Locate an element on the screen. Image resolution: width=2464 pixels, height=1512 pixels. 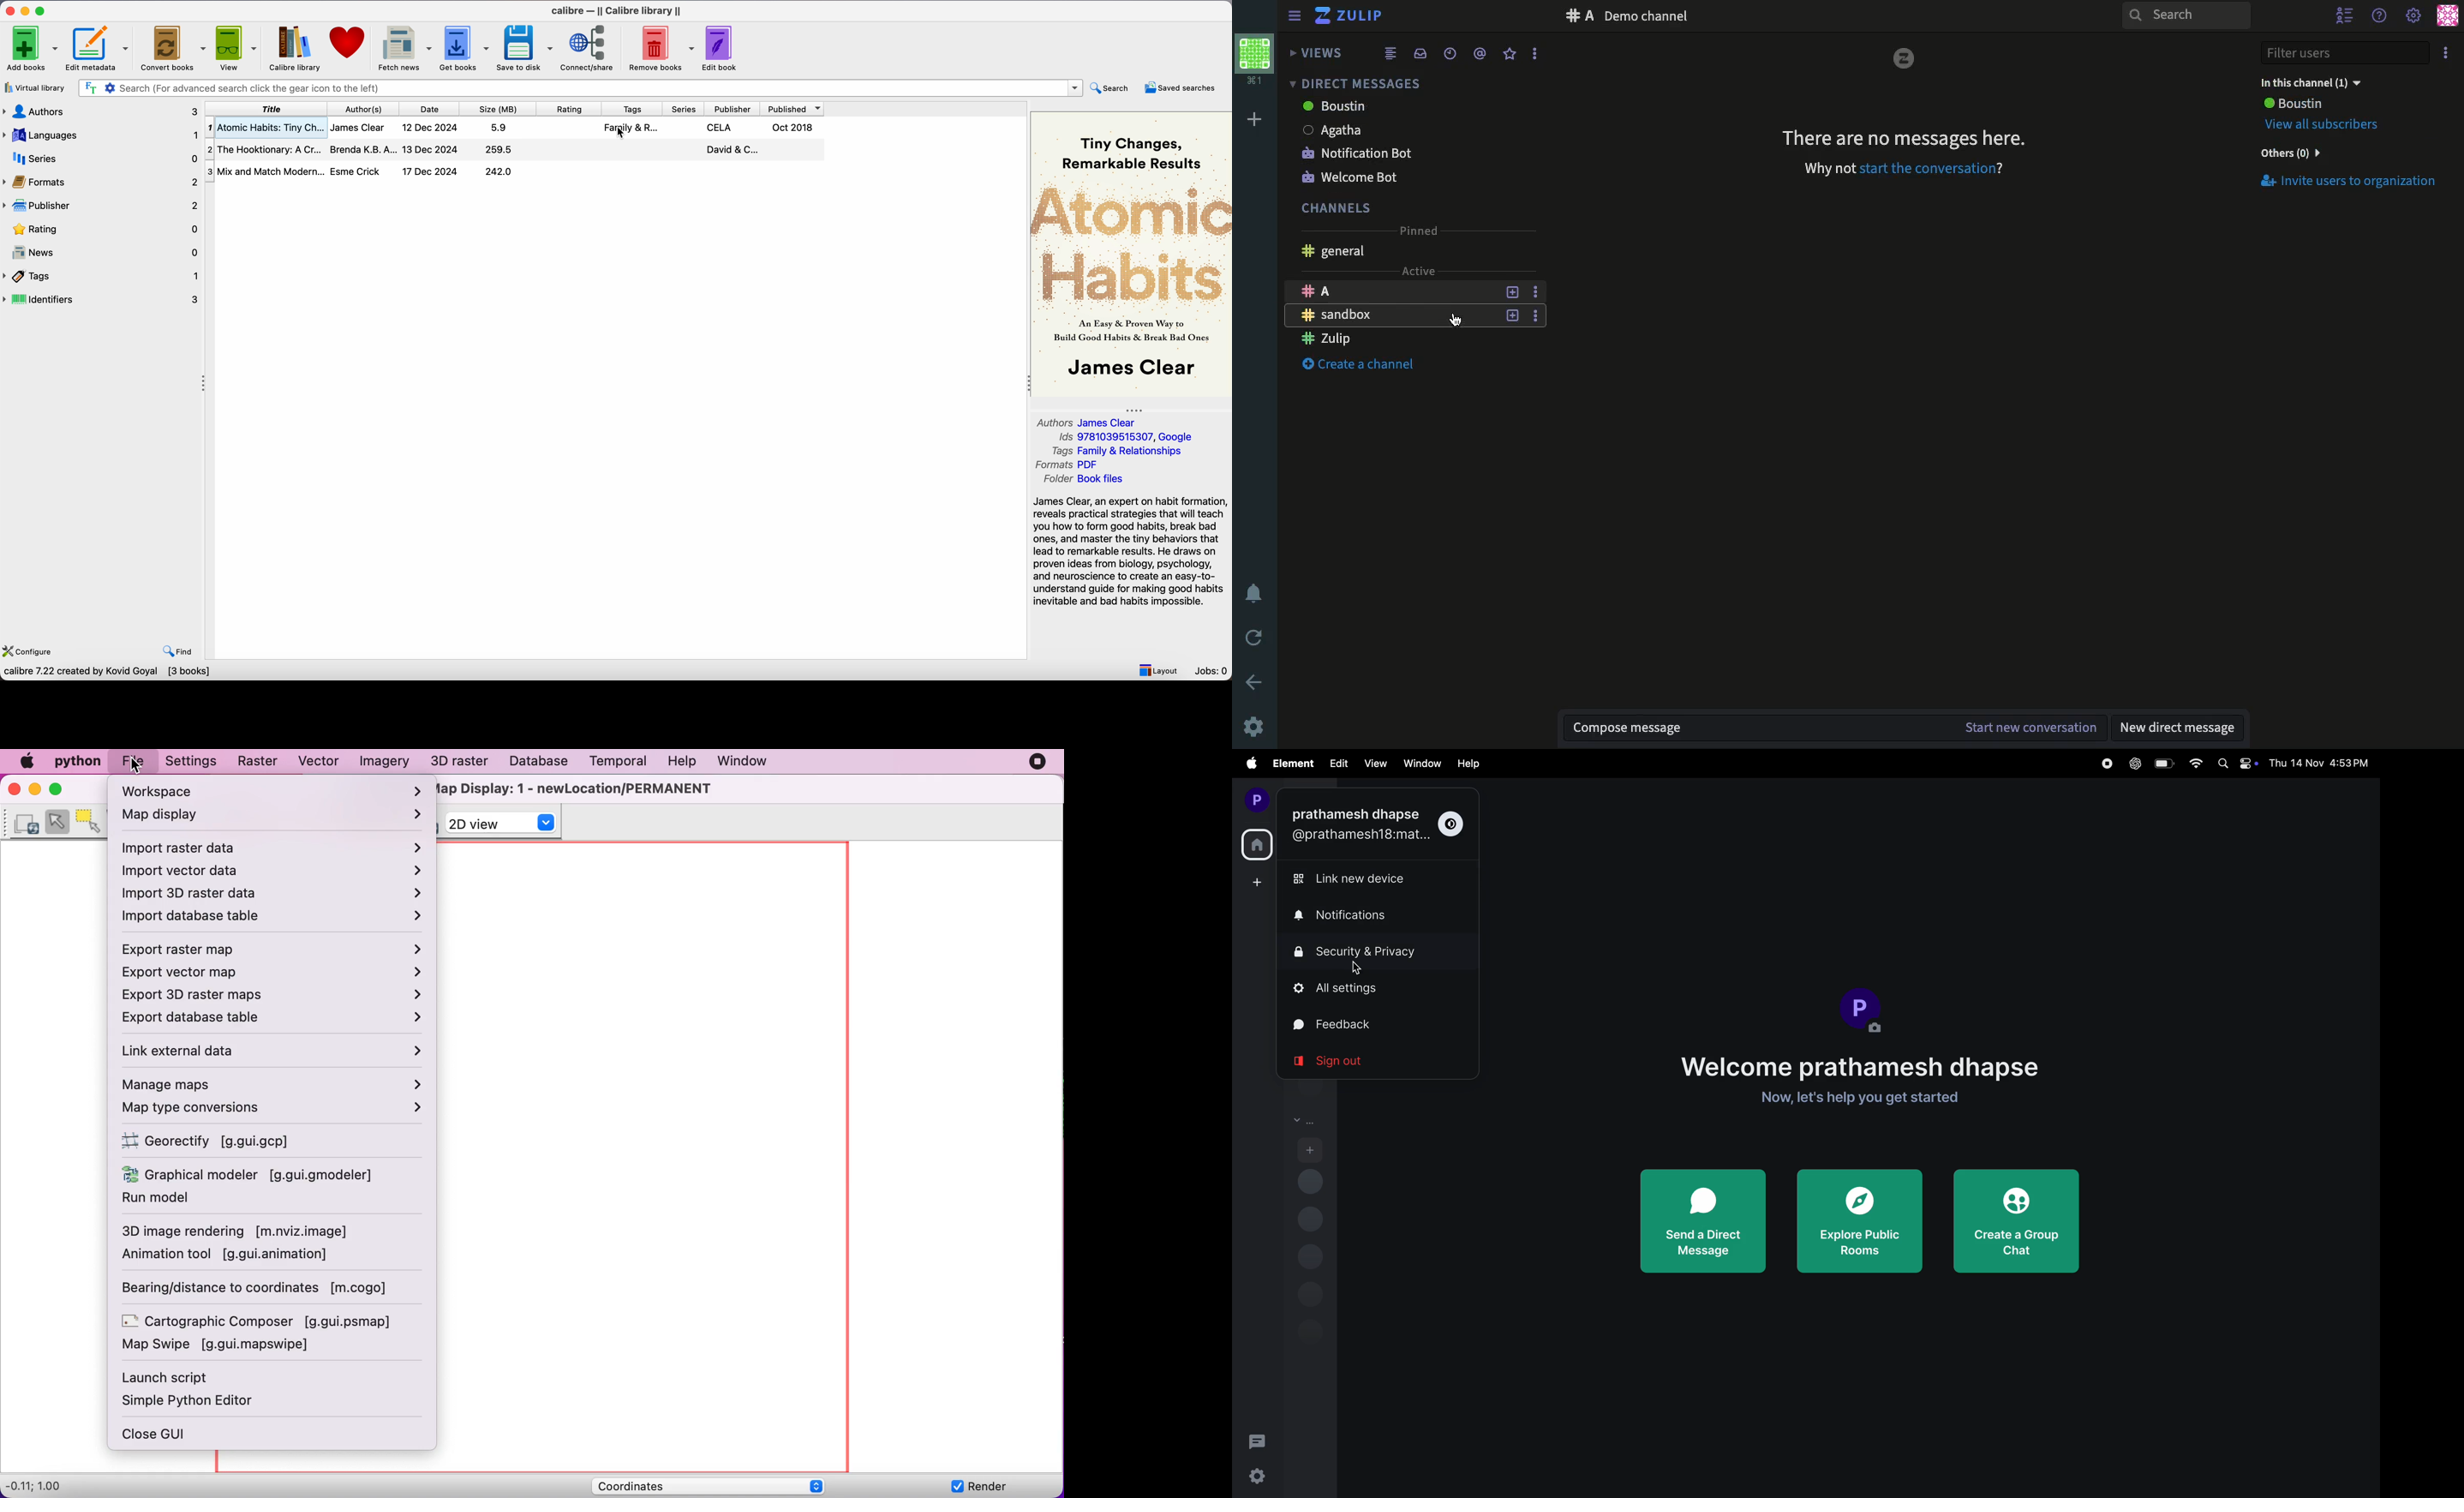
Views is located at coordinates (1319, 52).